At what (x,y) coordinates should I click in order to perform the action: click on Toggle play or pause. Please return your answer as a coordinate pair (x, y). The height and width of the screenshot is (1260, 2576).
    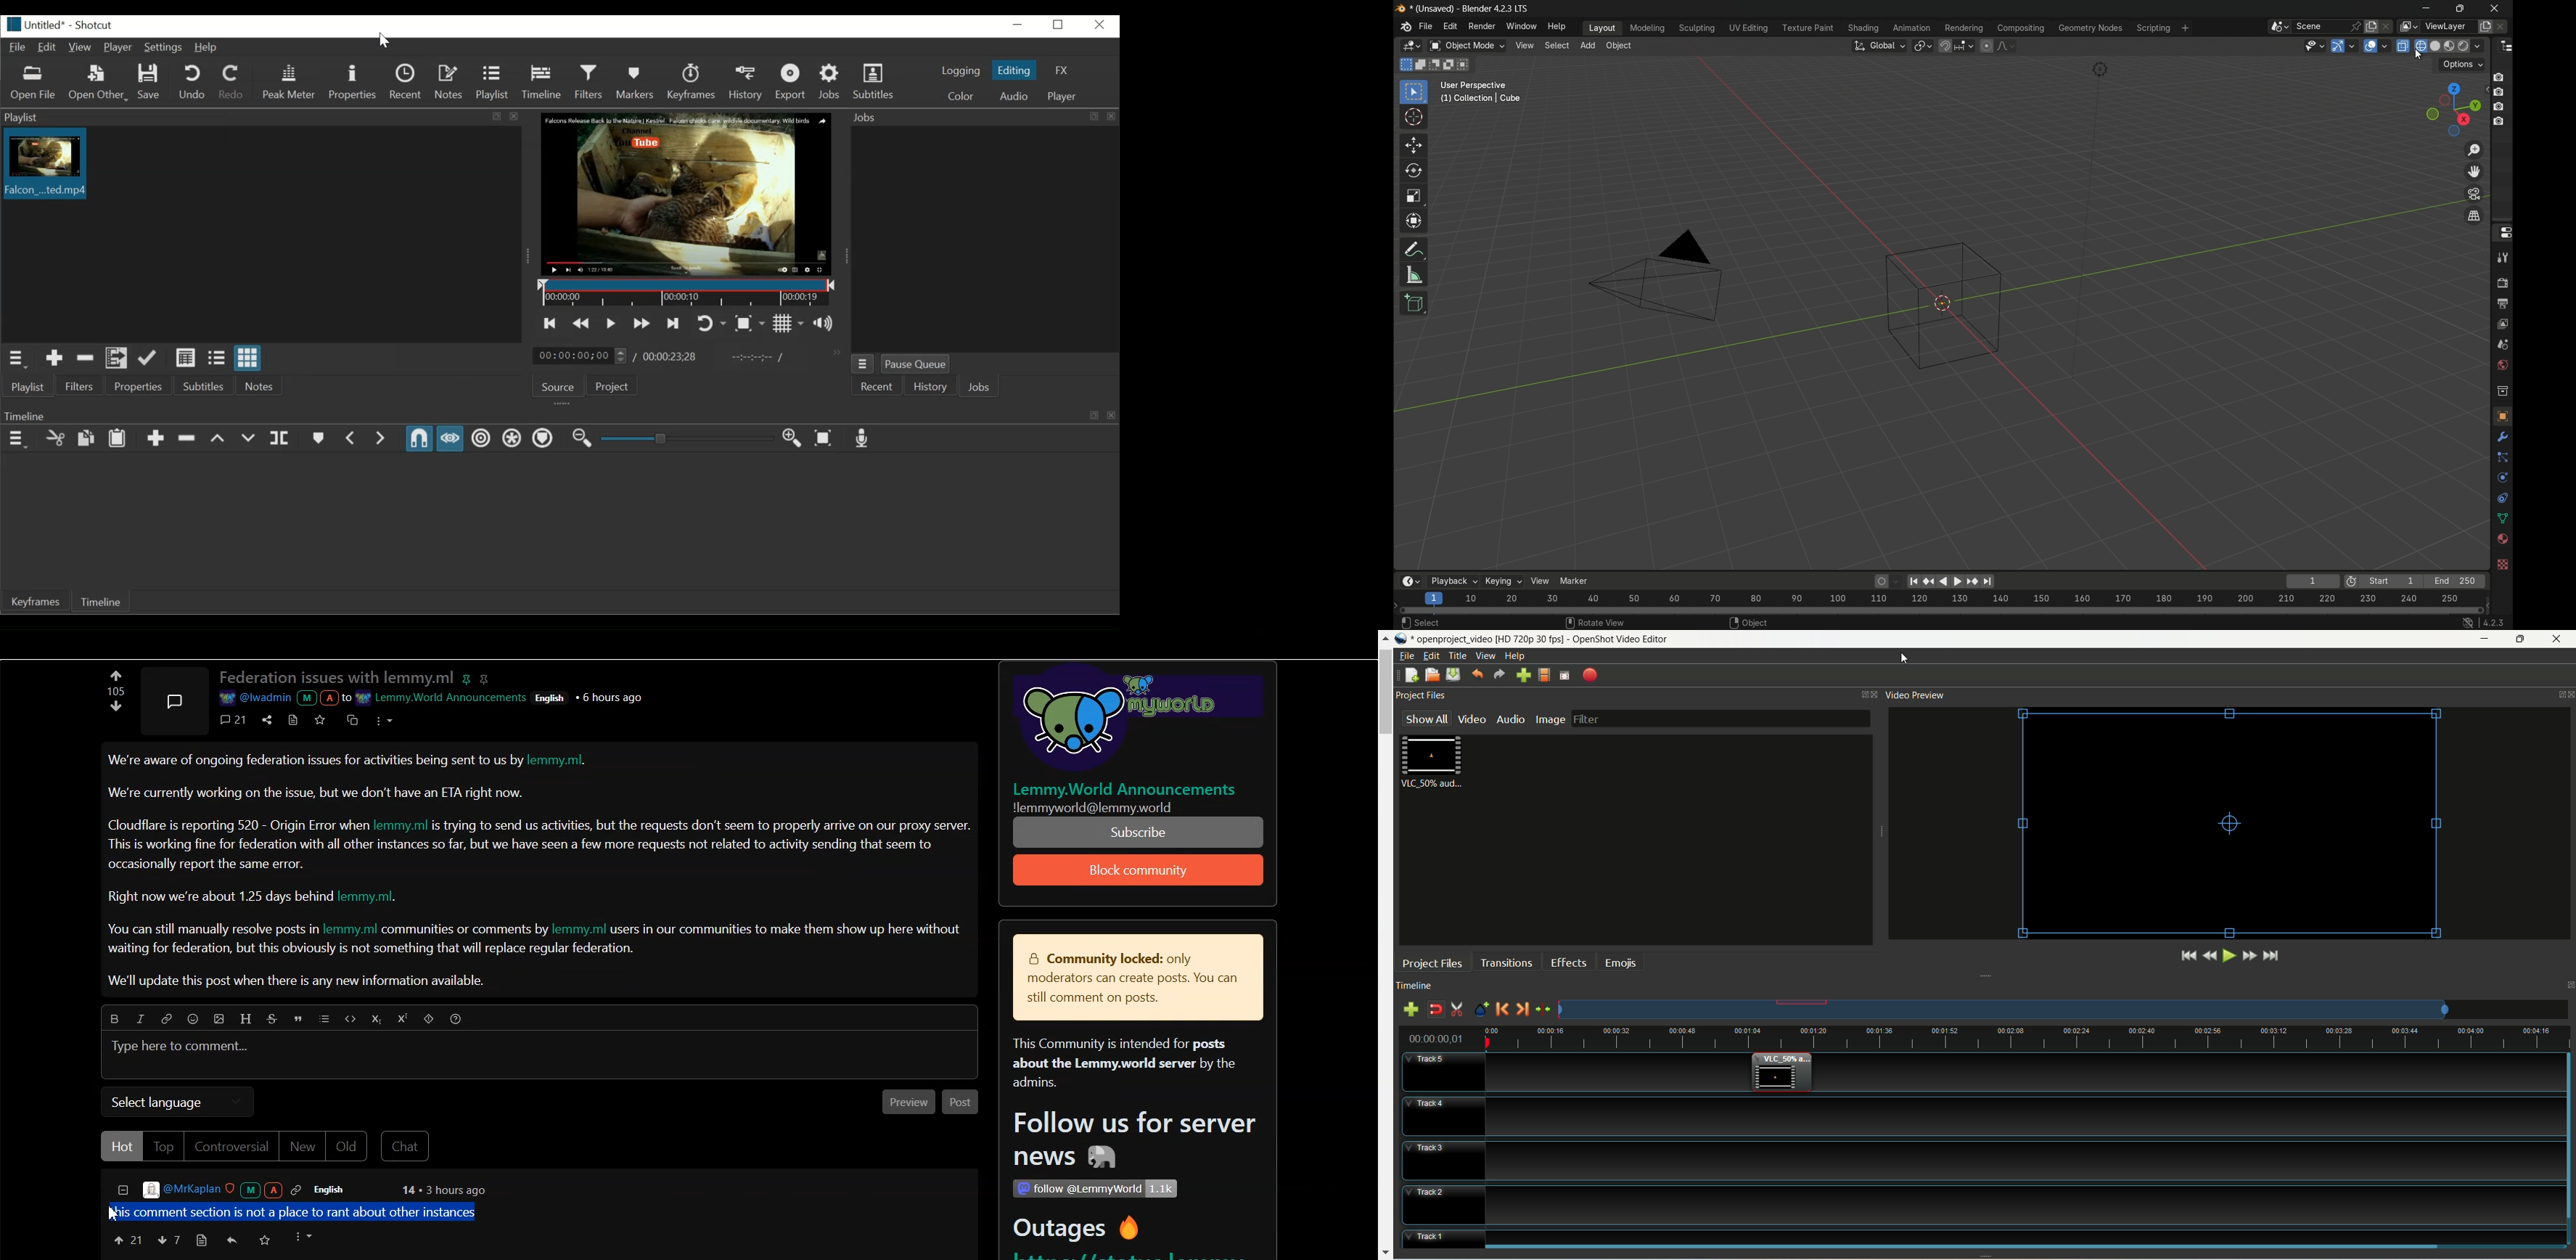
    Looking at the image, I should click on (610, 322).